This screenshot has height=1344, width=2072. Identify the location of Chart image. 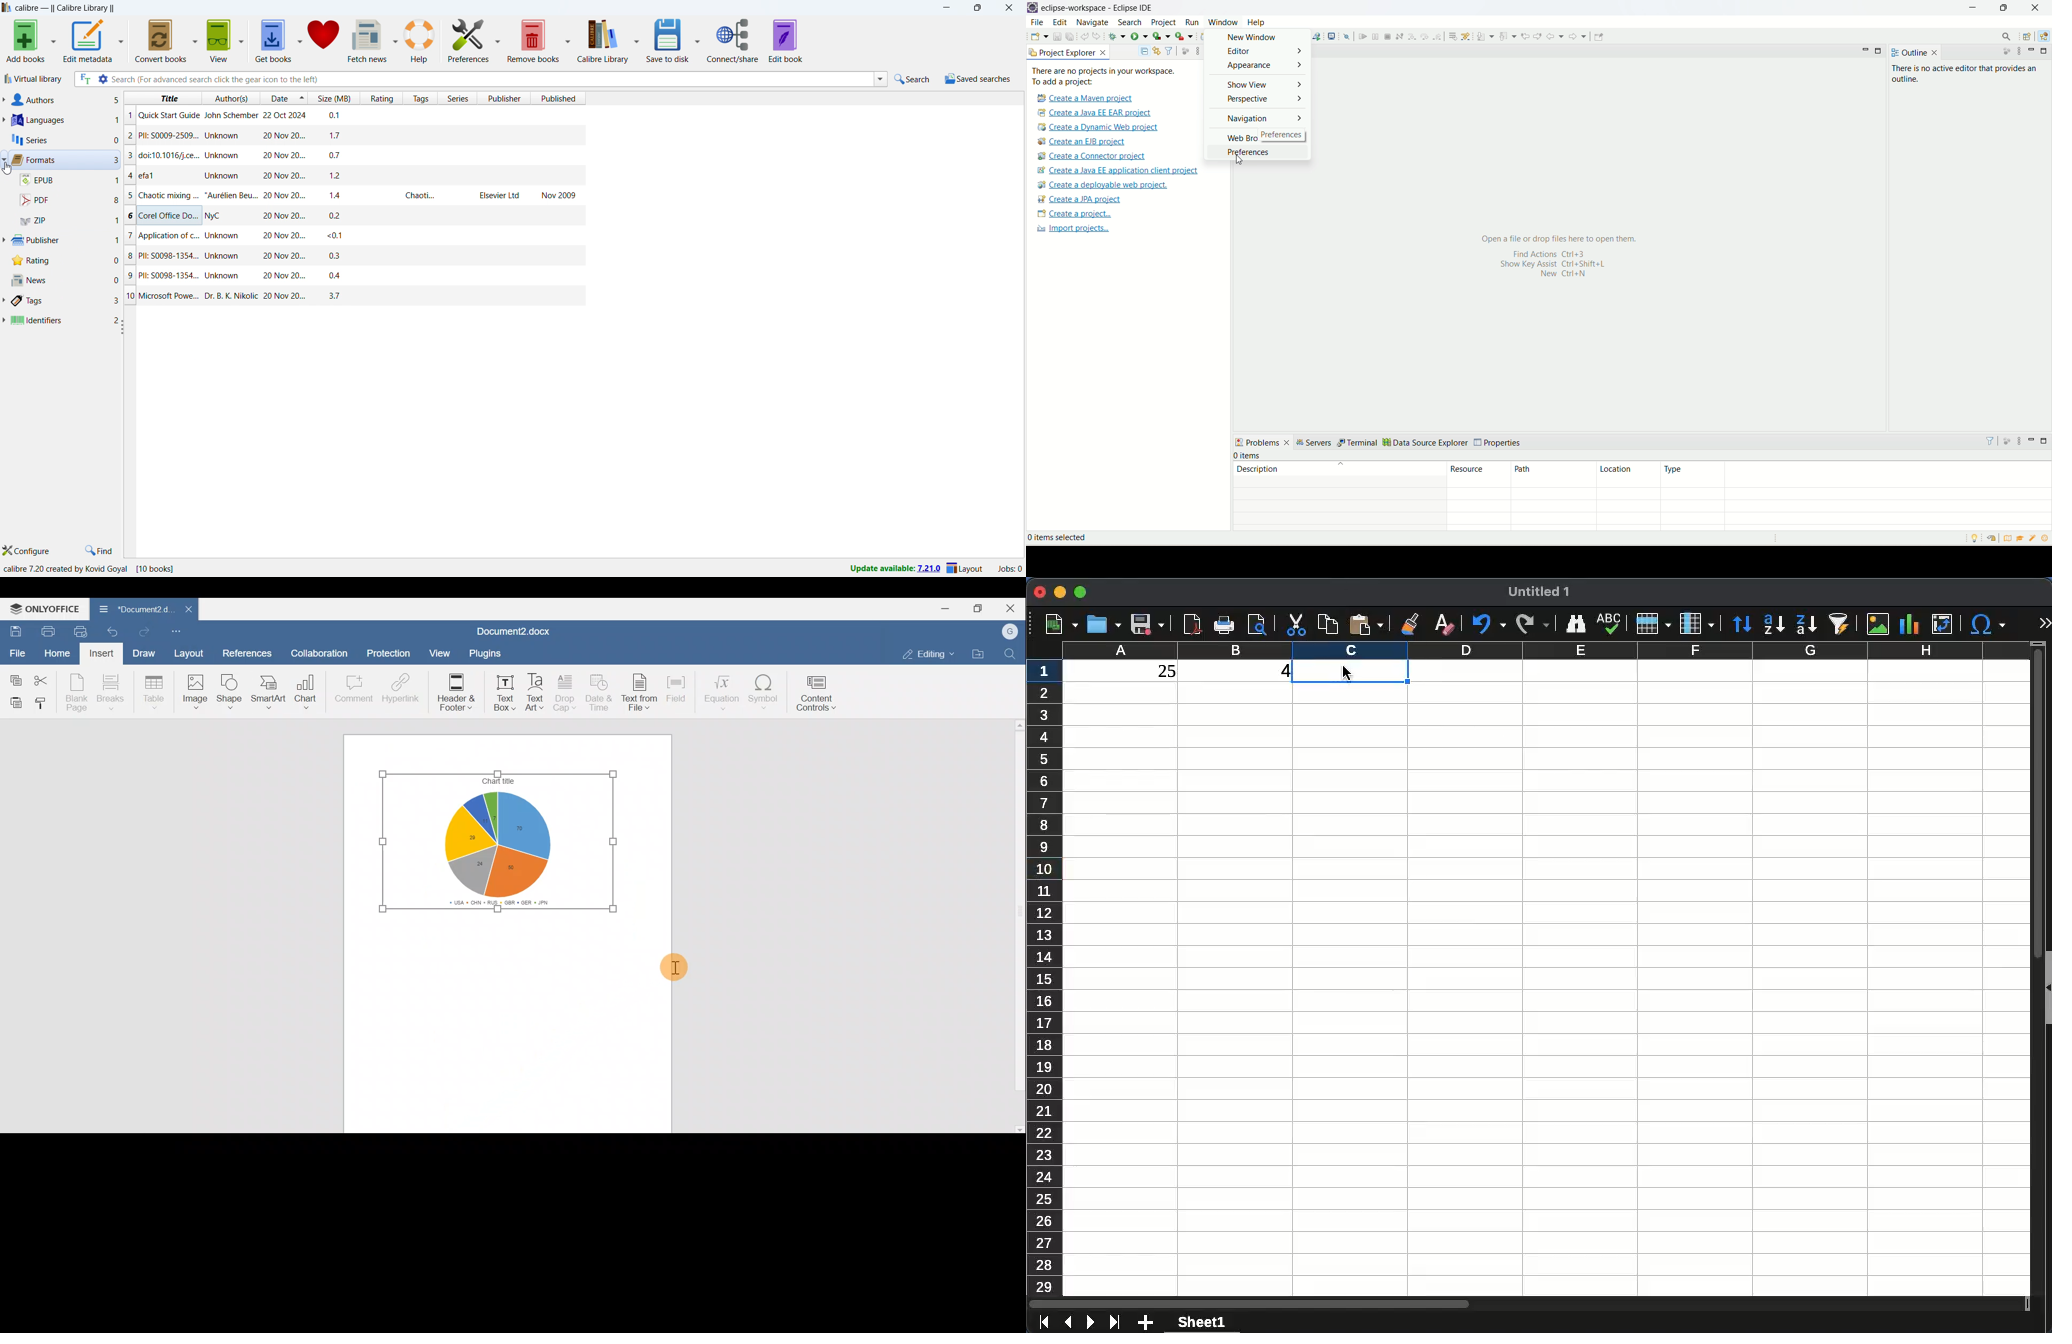
(503, 842).